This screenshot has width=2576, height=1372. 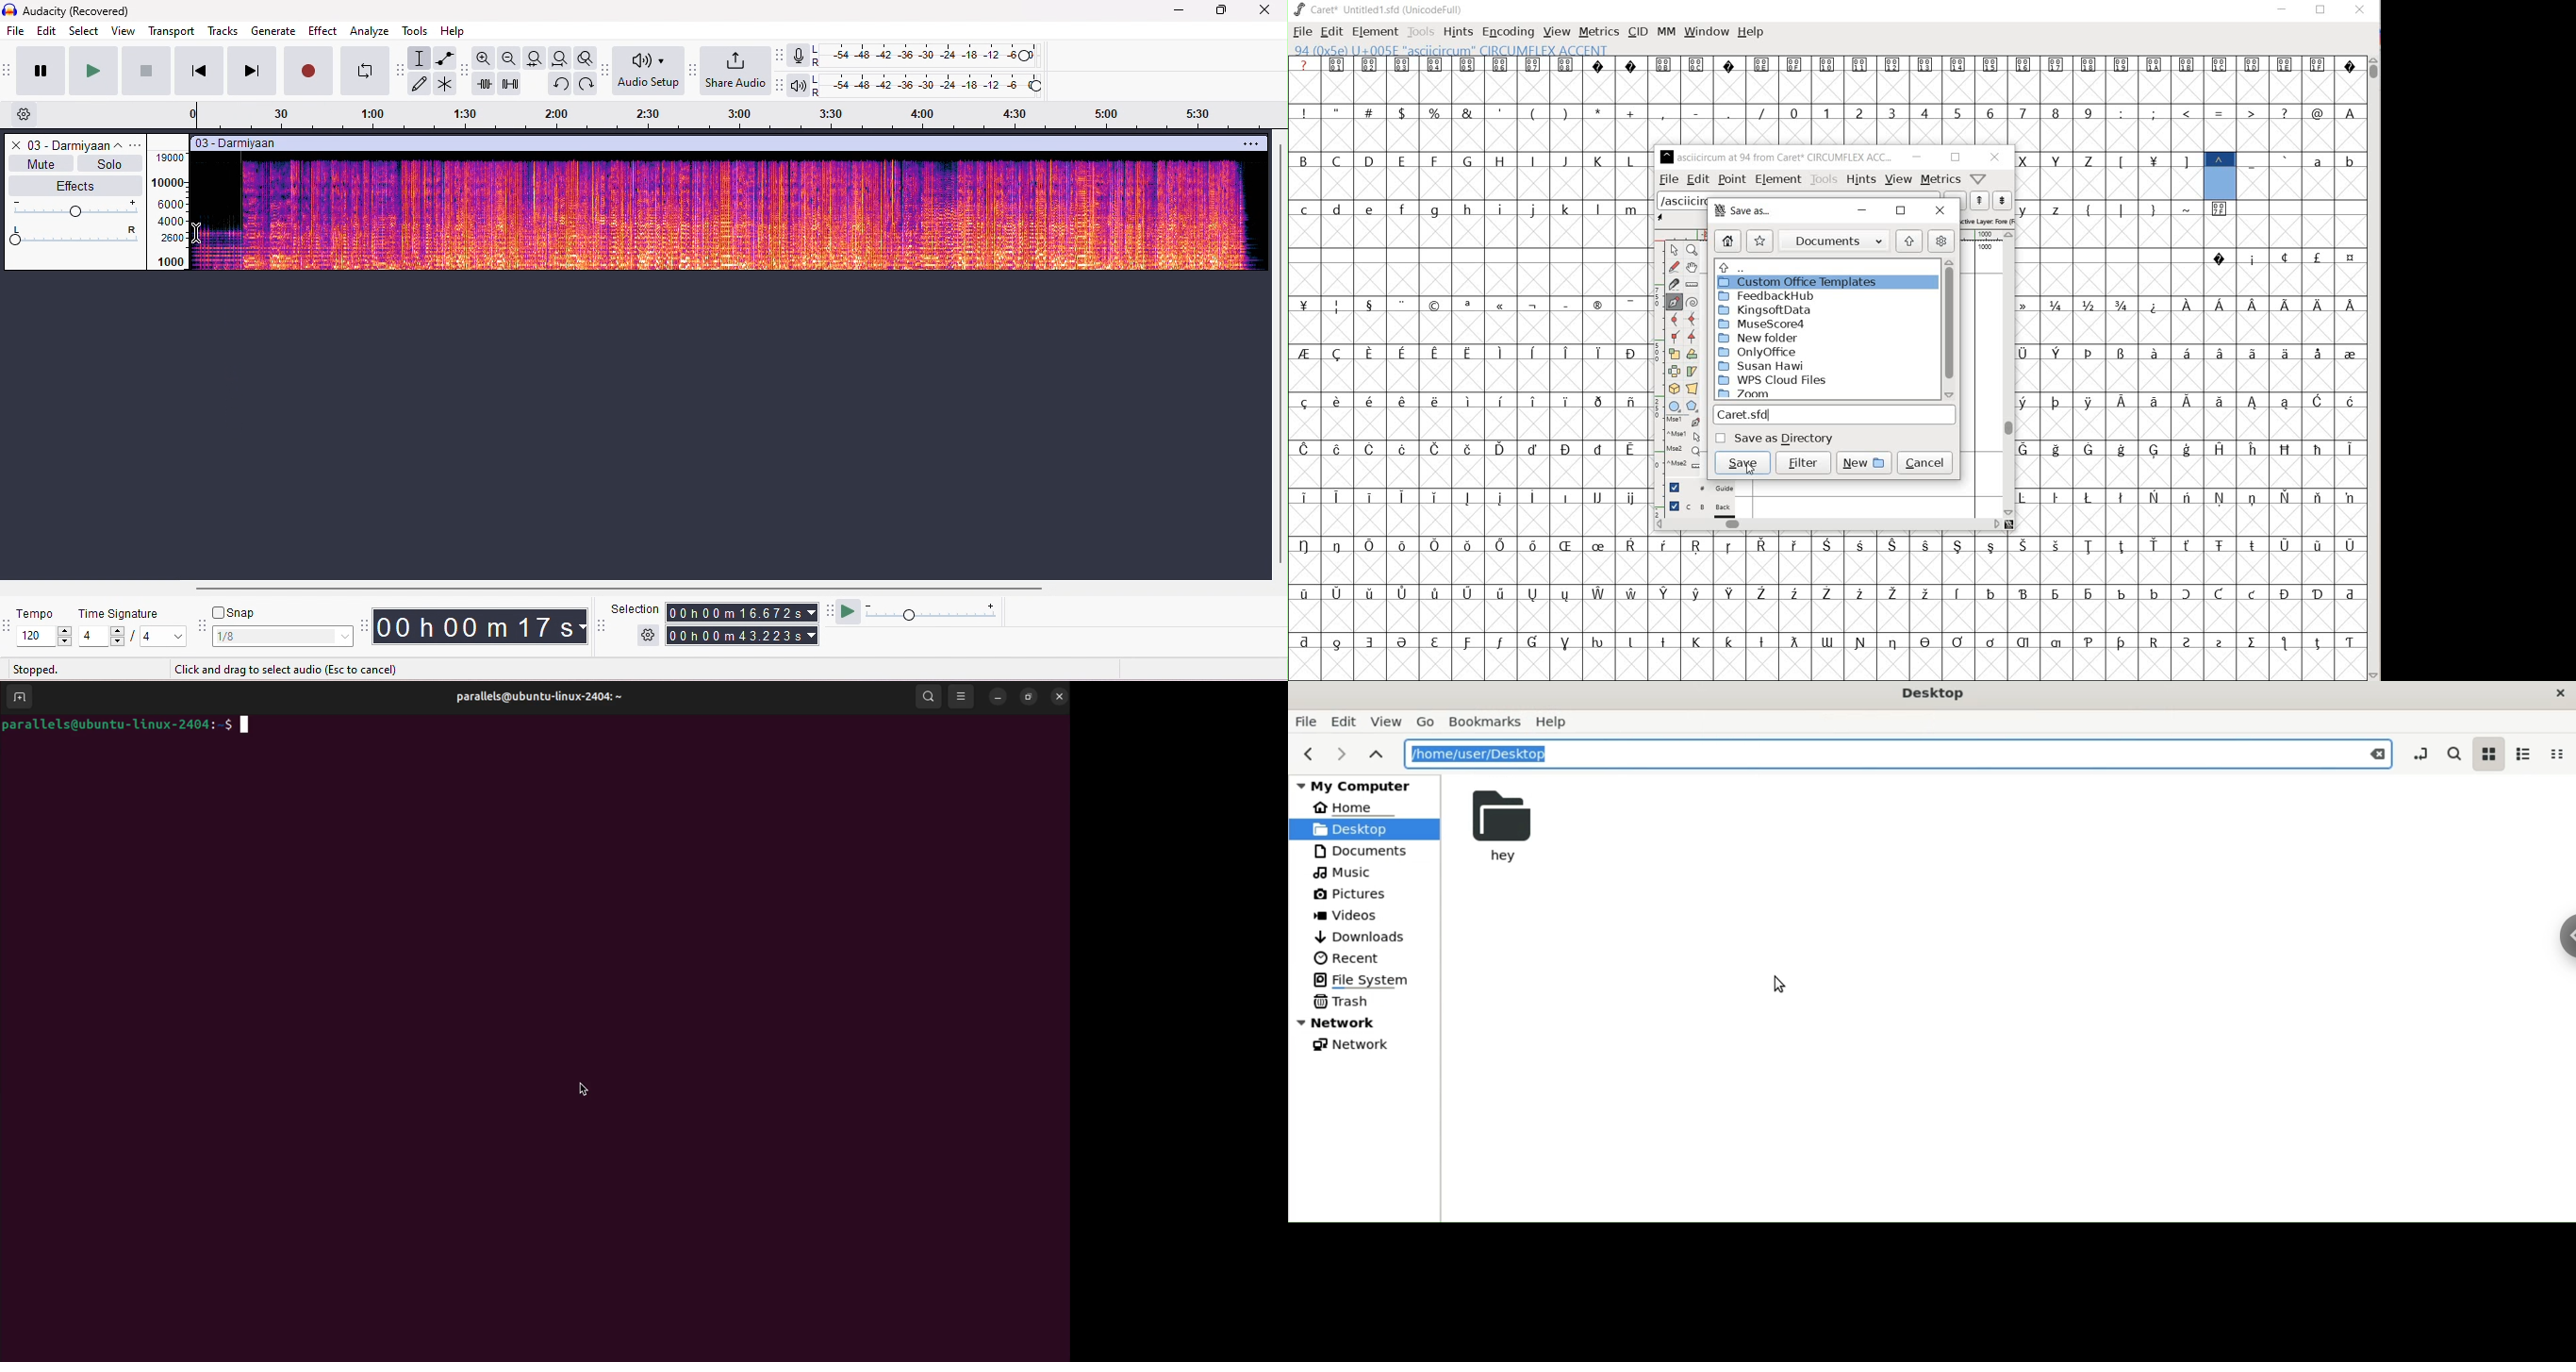 What do you see at coordinates (239, 611) in the screenshot?
I see `snap` at bounding box center [239, 611].